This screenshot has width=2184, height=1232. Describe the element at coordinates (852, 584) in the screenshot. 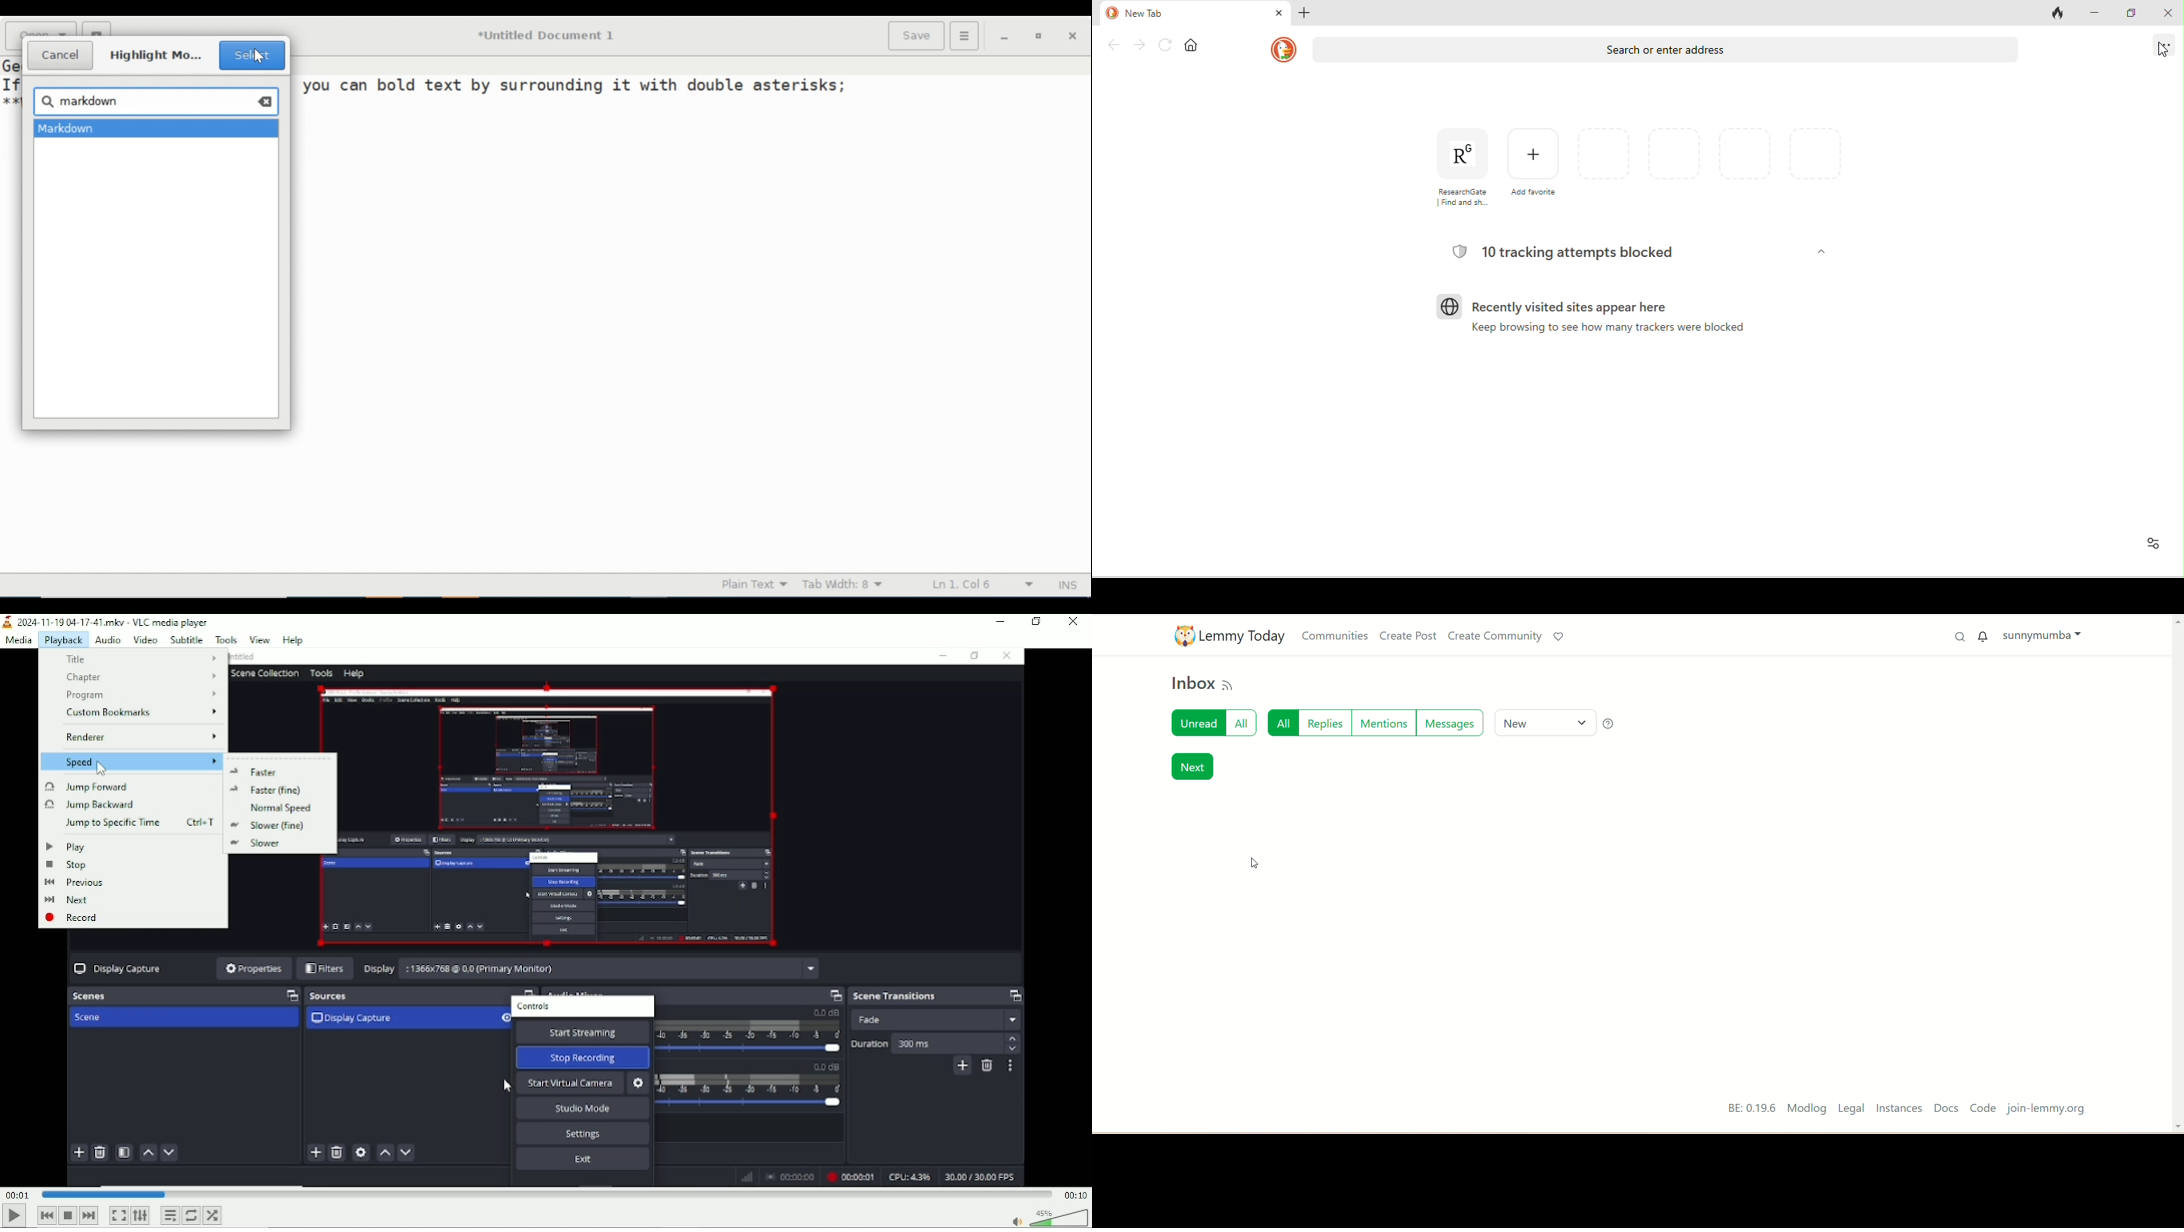

I see `Tab Width` at that location.